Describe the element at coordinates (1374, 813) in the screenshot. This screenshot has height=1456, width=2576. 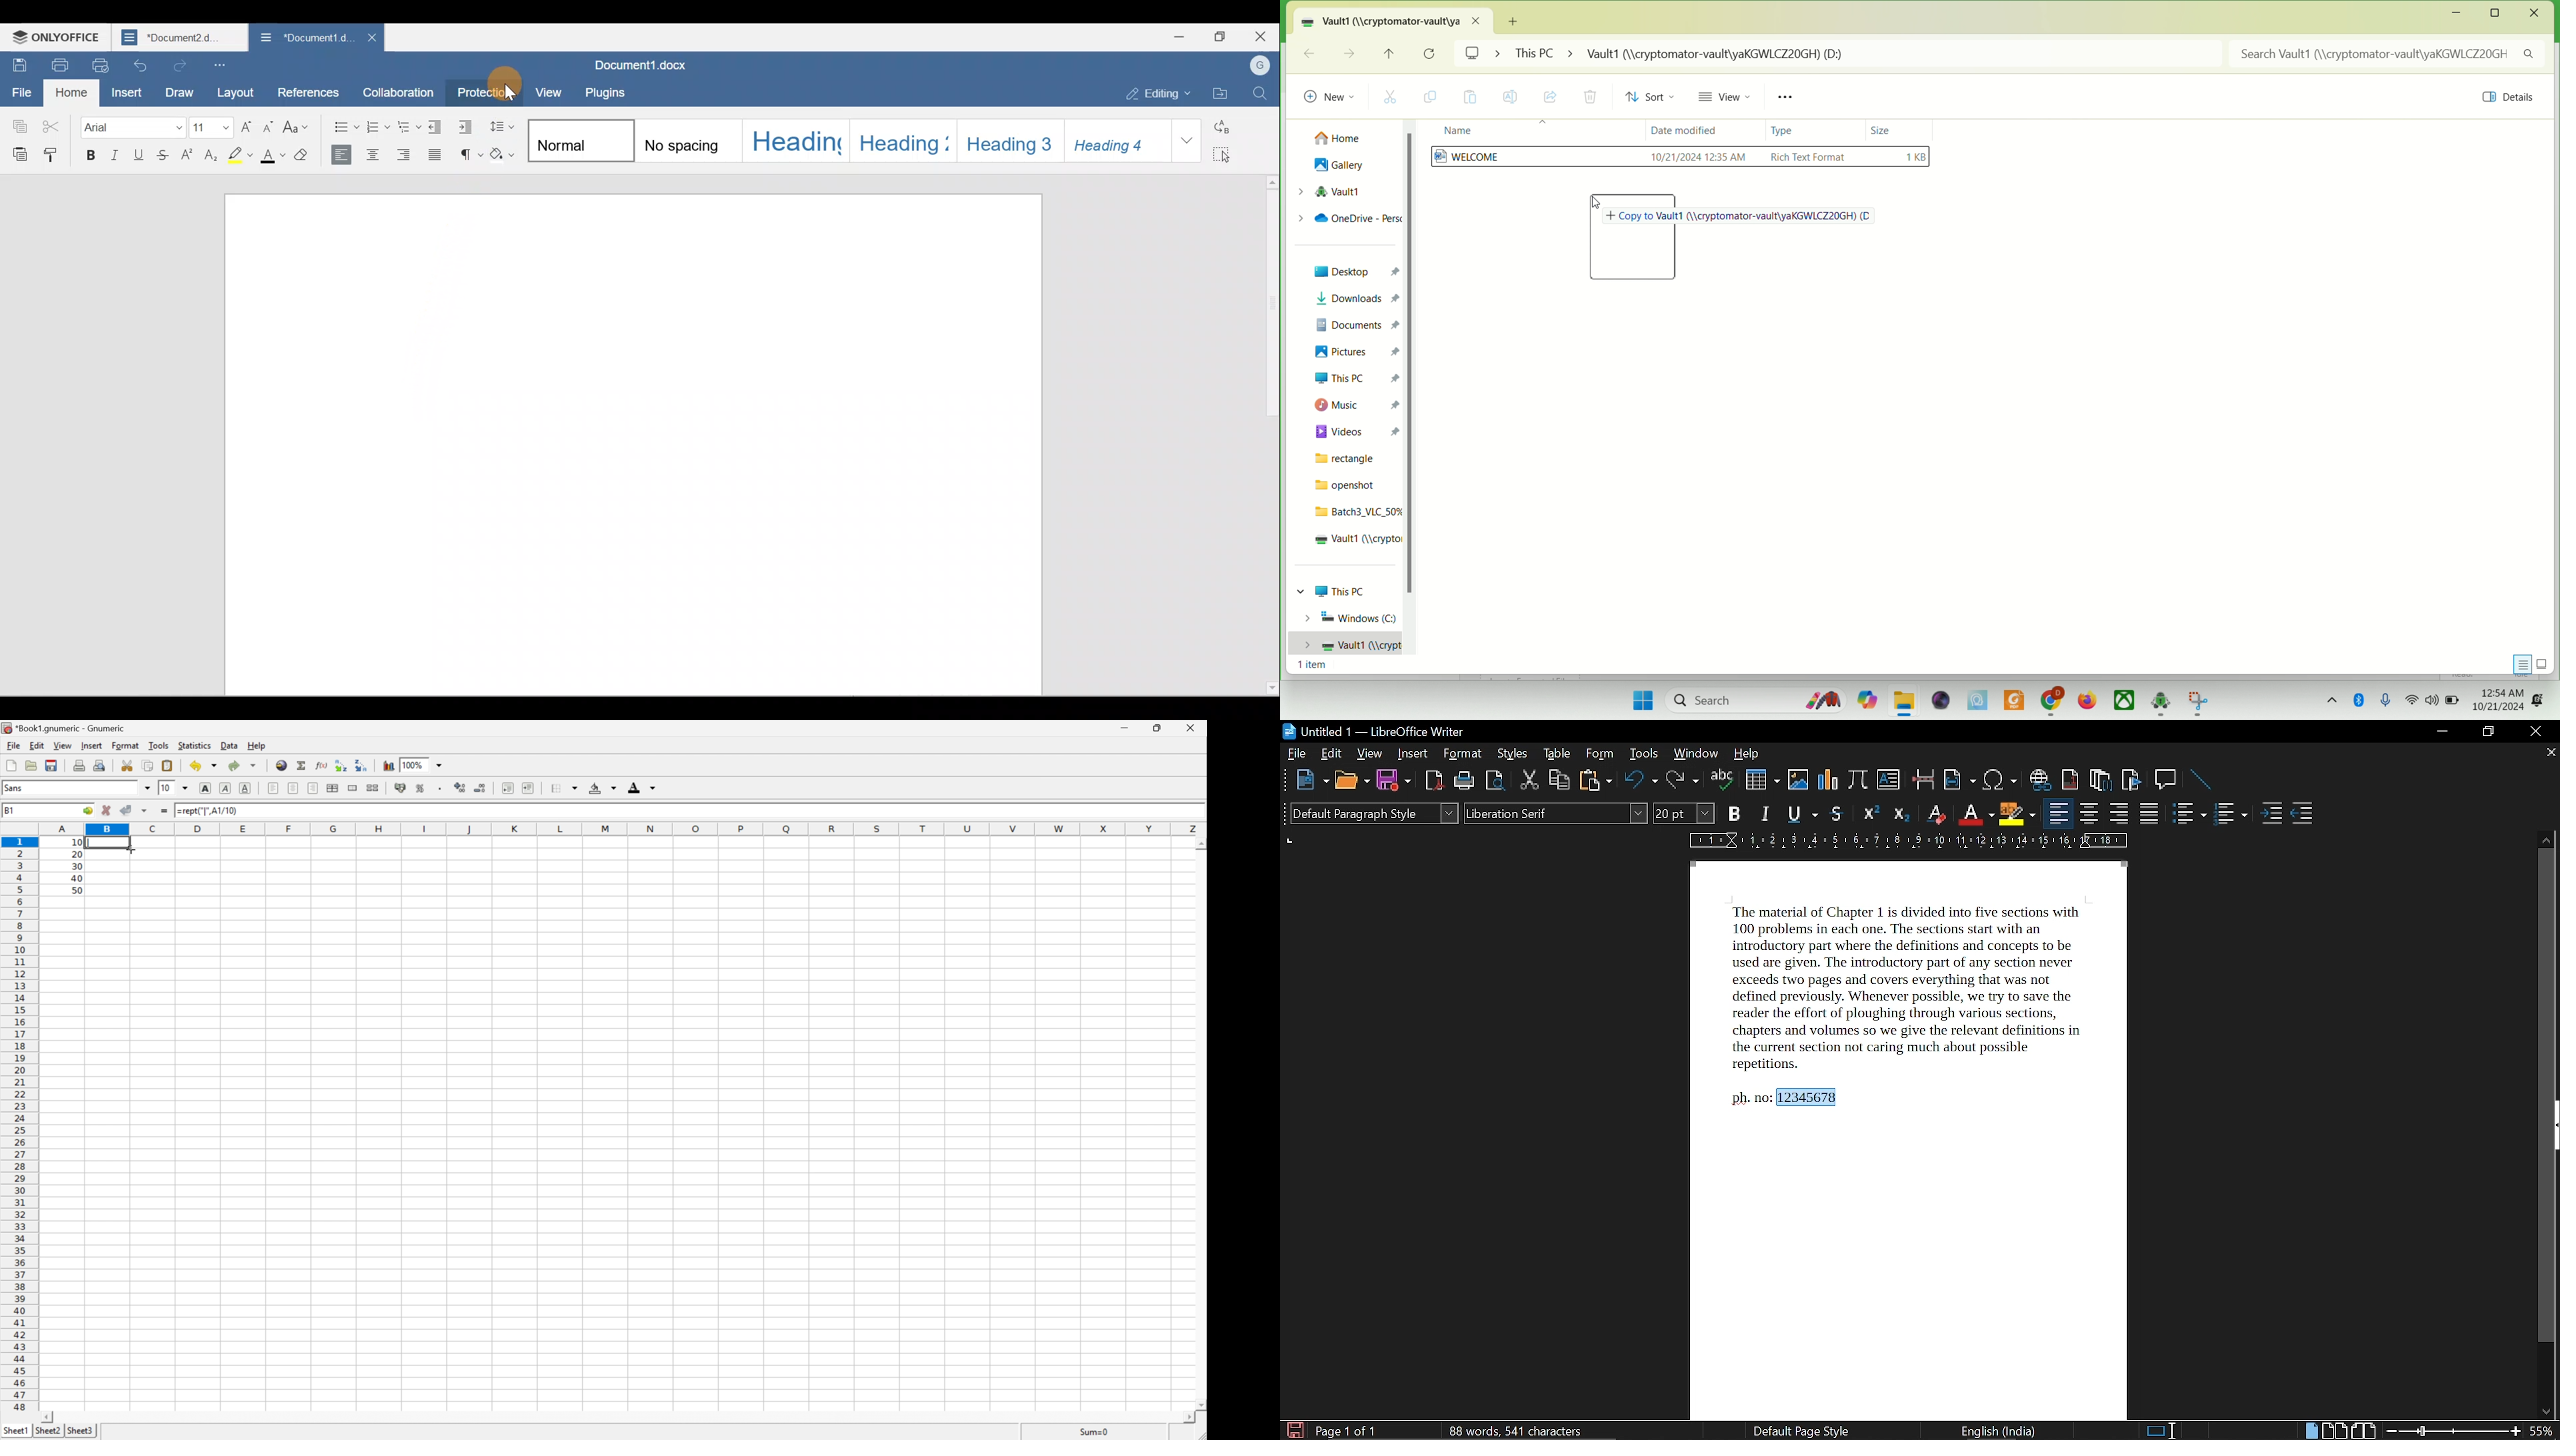
I see `Default paragraph style` at that location.